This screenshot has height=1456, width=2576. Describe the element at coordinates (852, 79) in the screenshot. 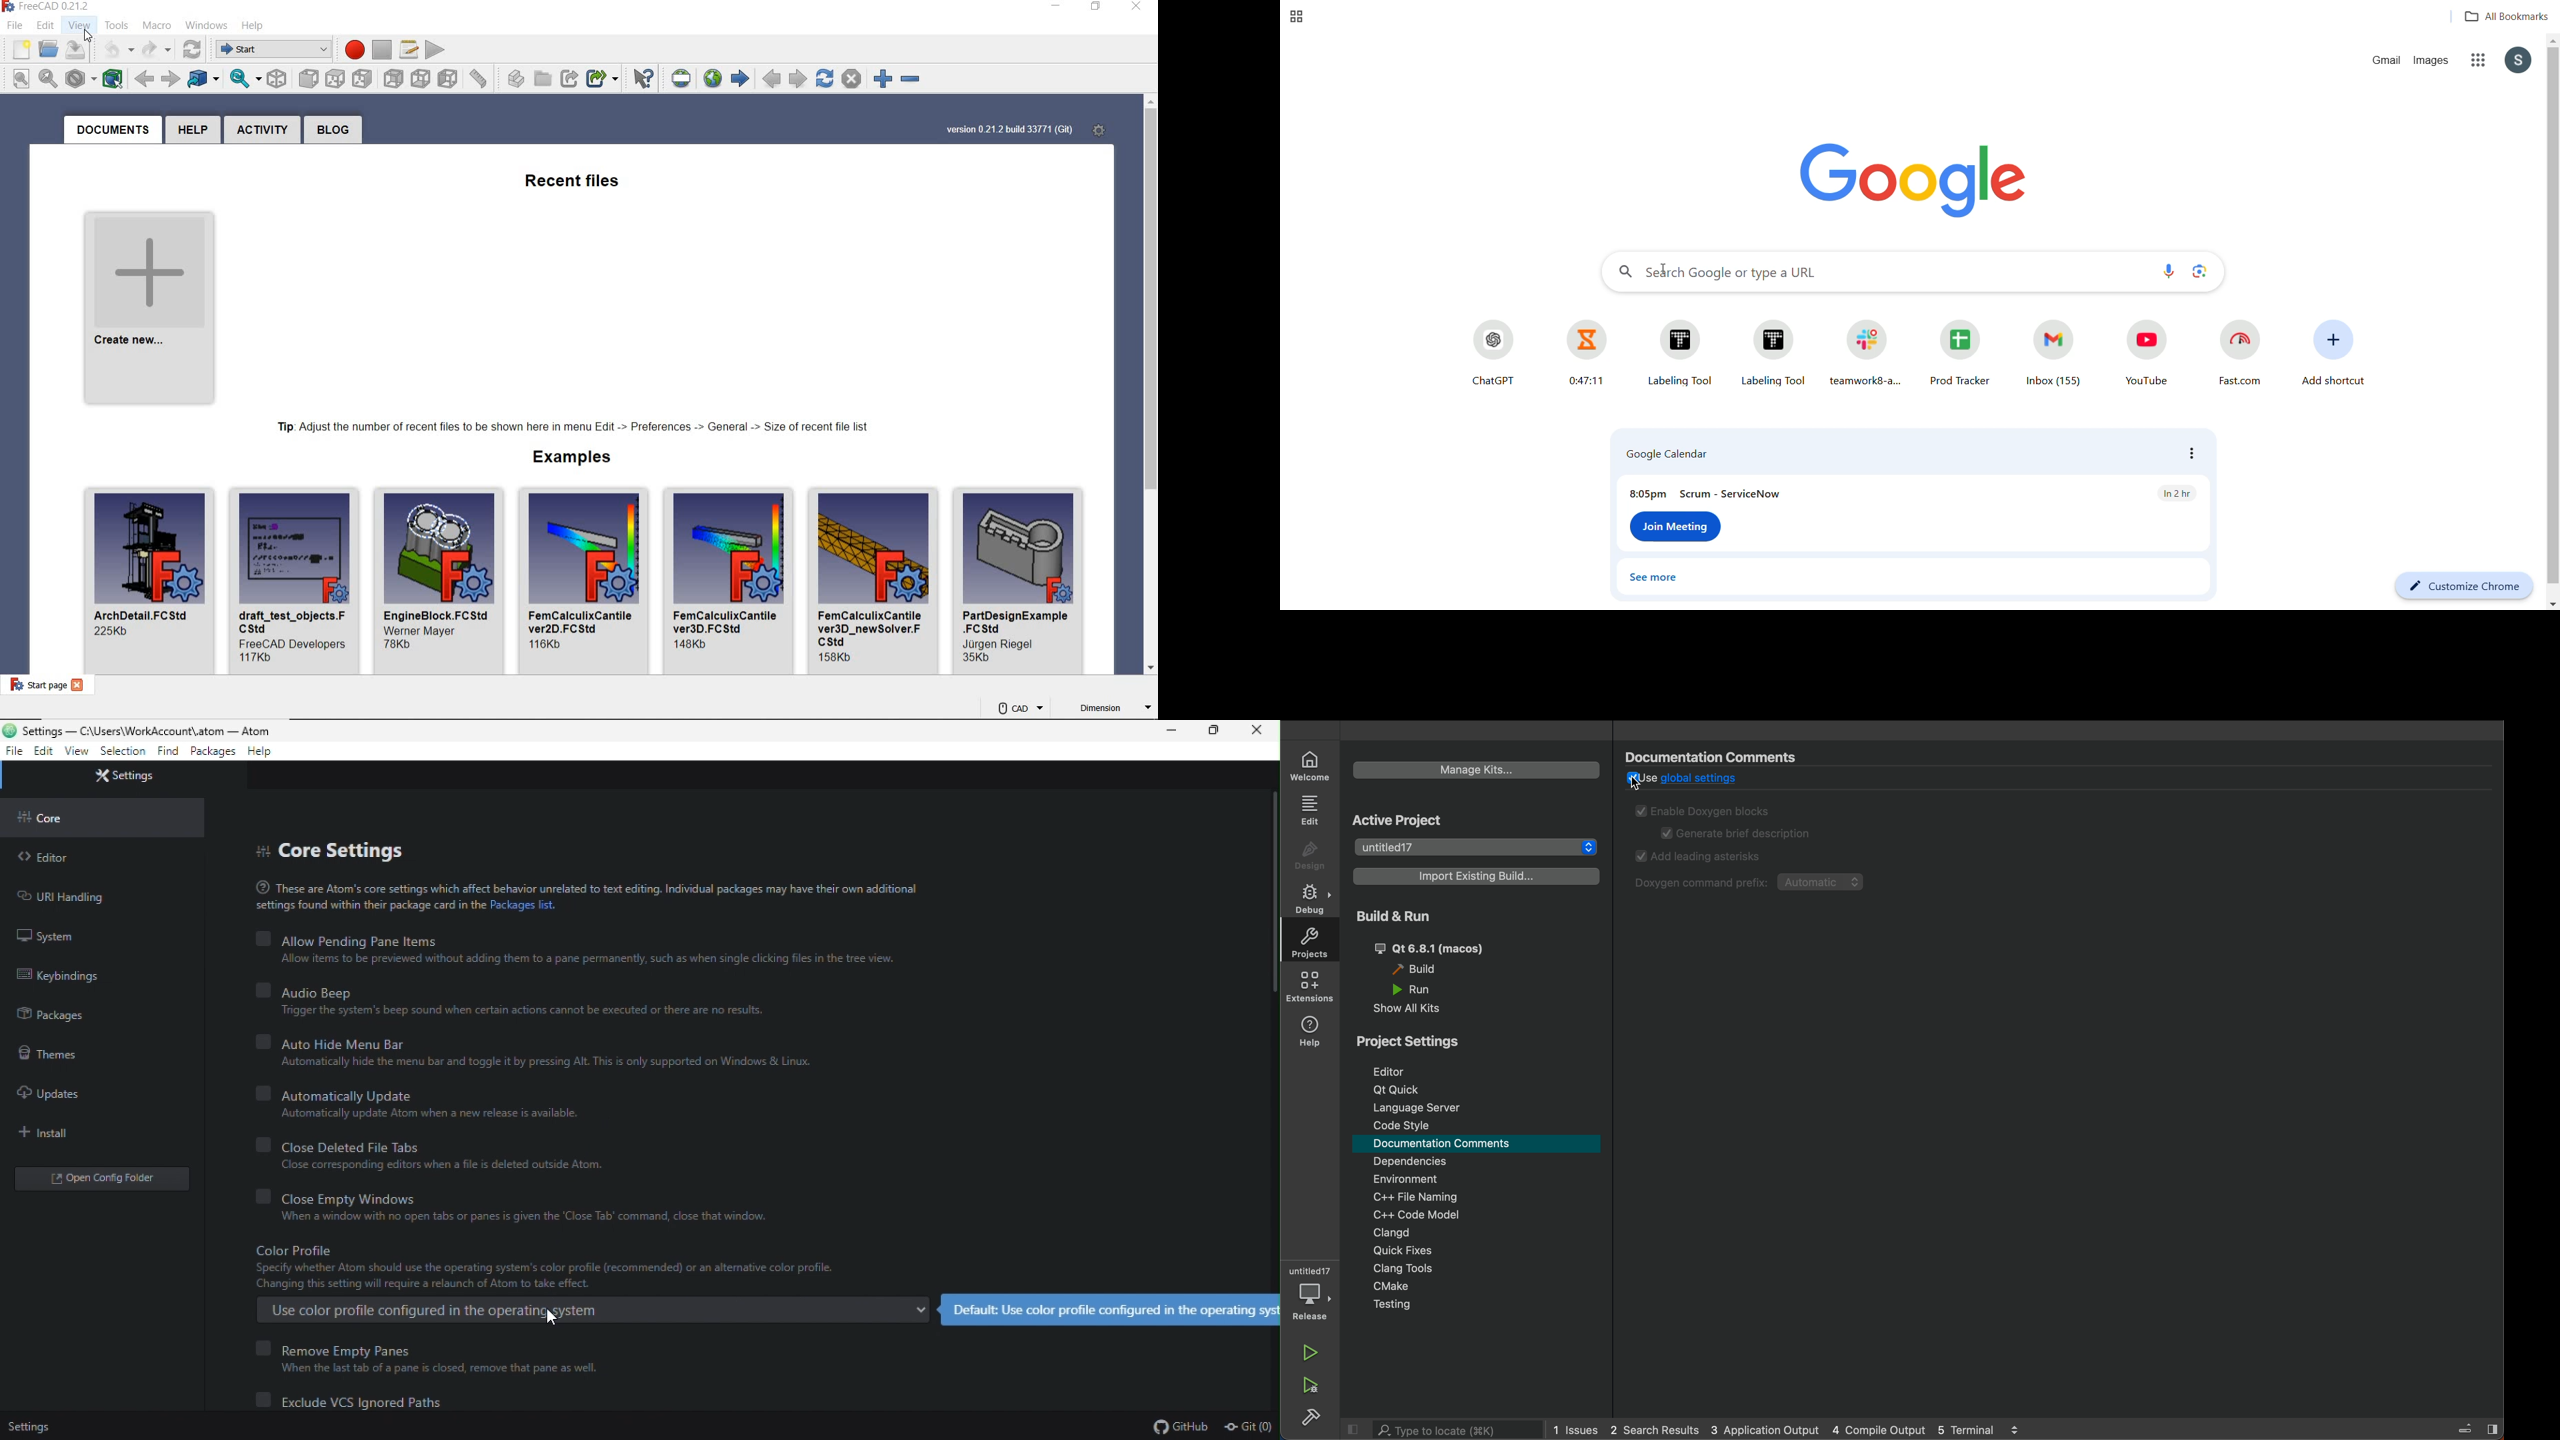

I see `stop loading` at that location.